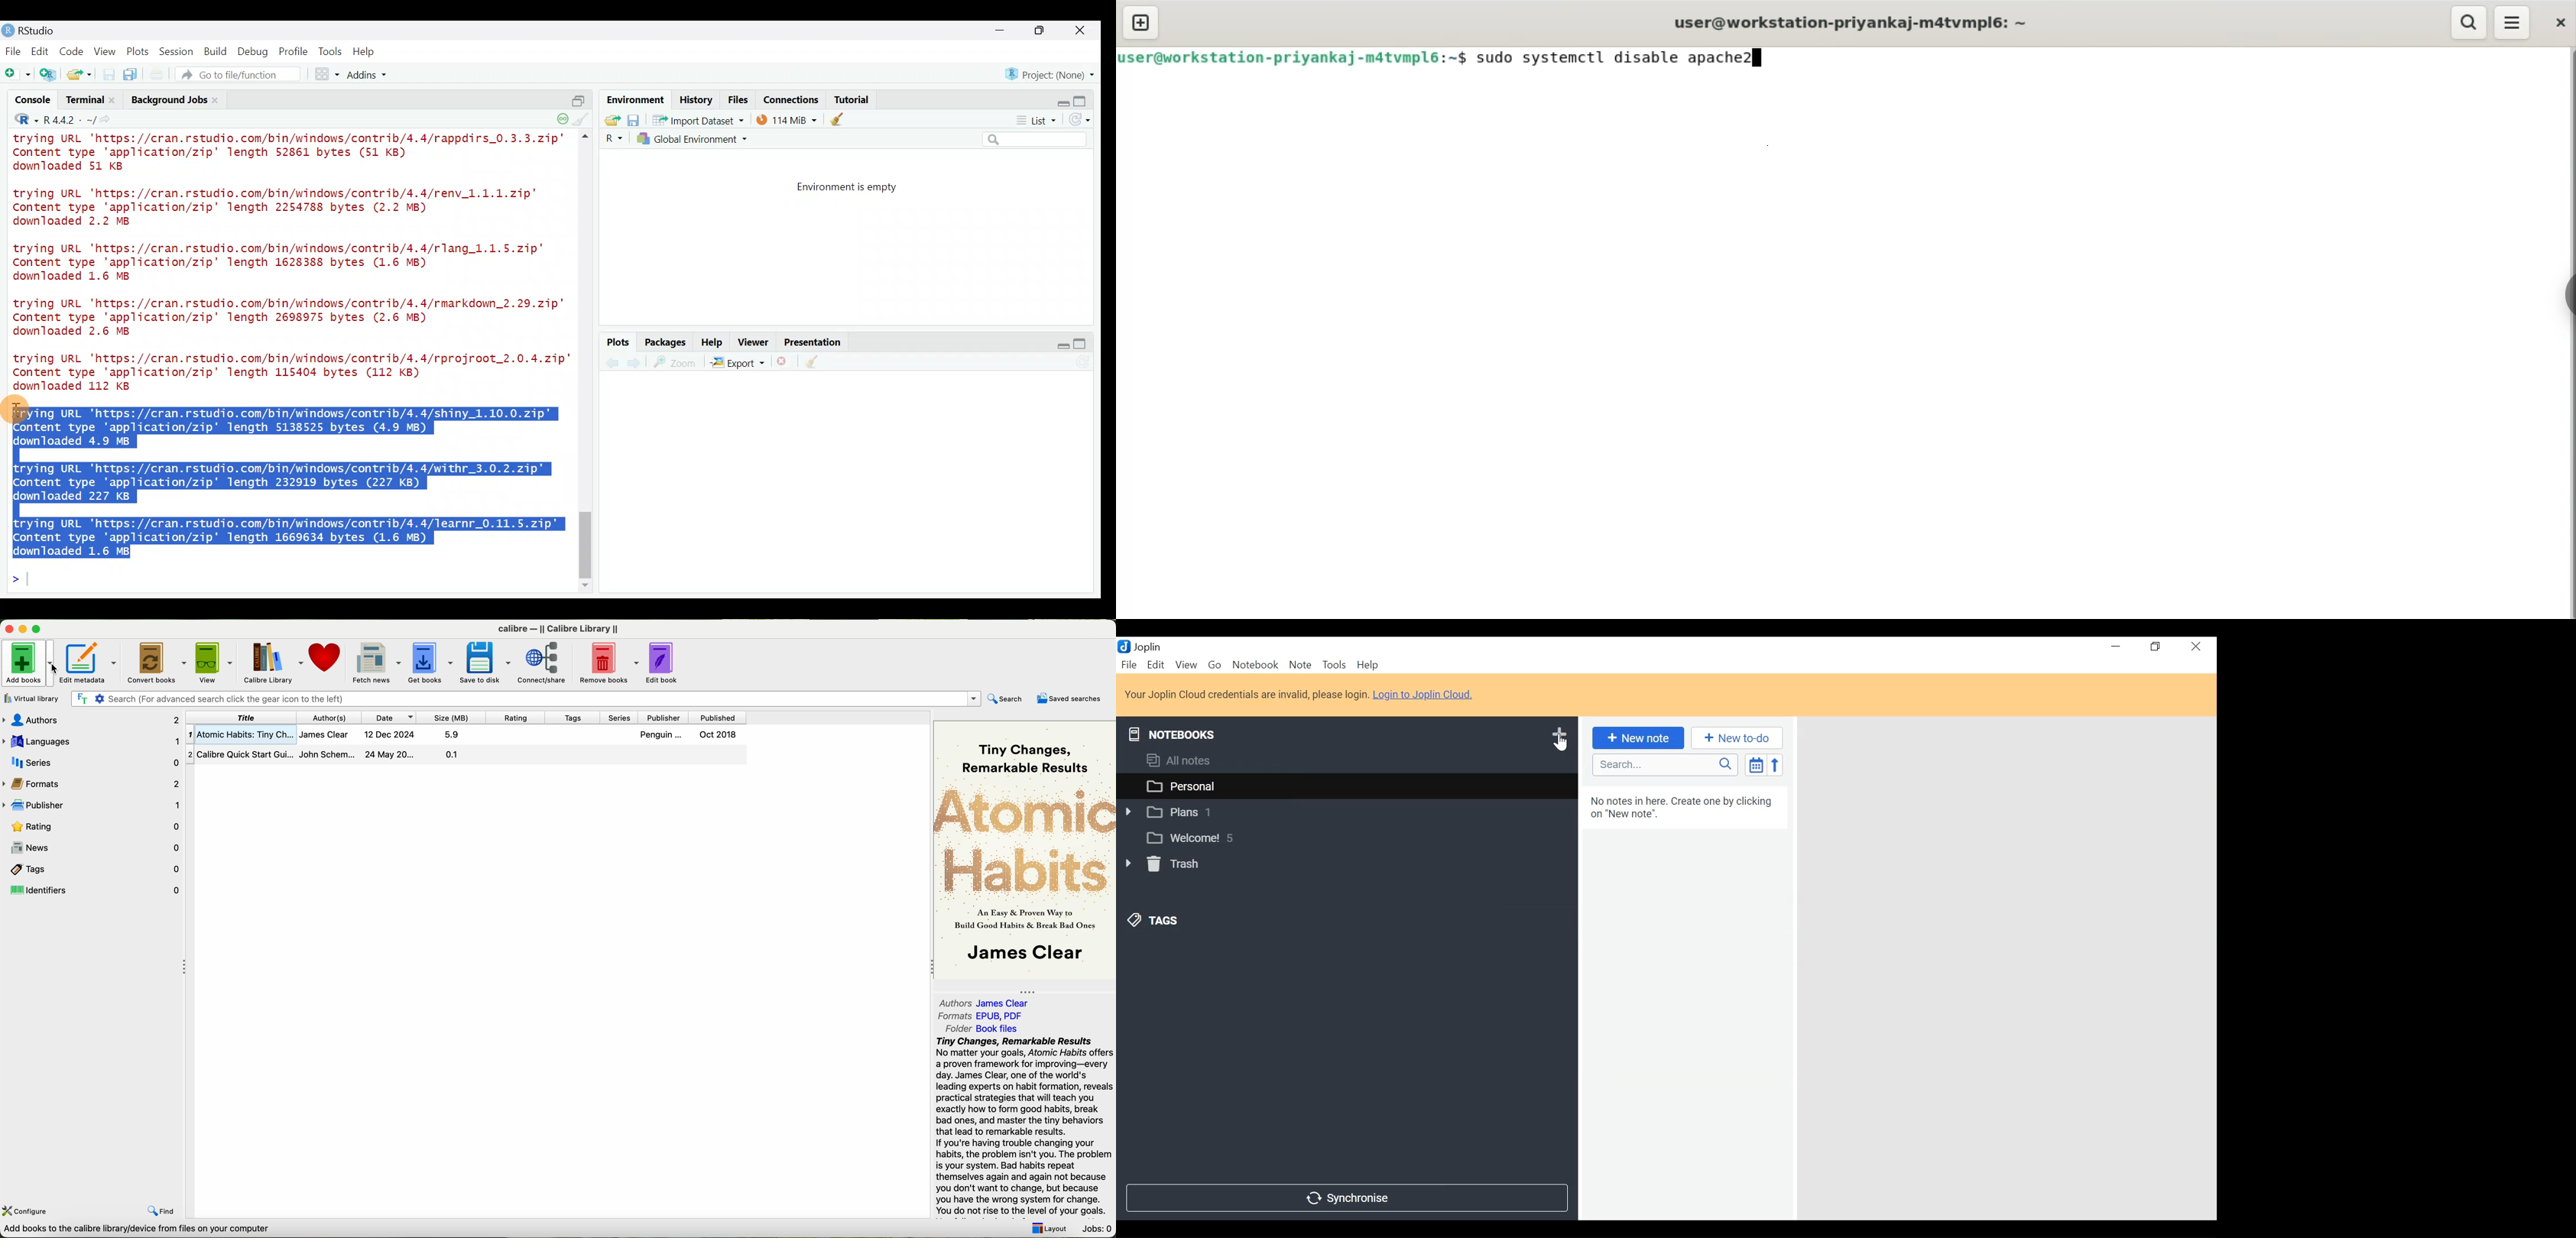 The image size is (2576, 1260). What do you see at coordinates (1128, 664) in the screenshot?
I see `File` at bounding box center [1128, 664].